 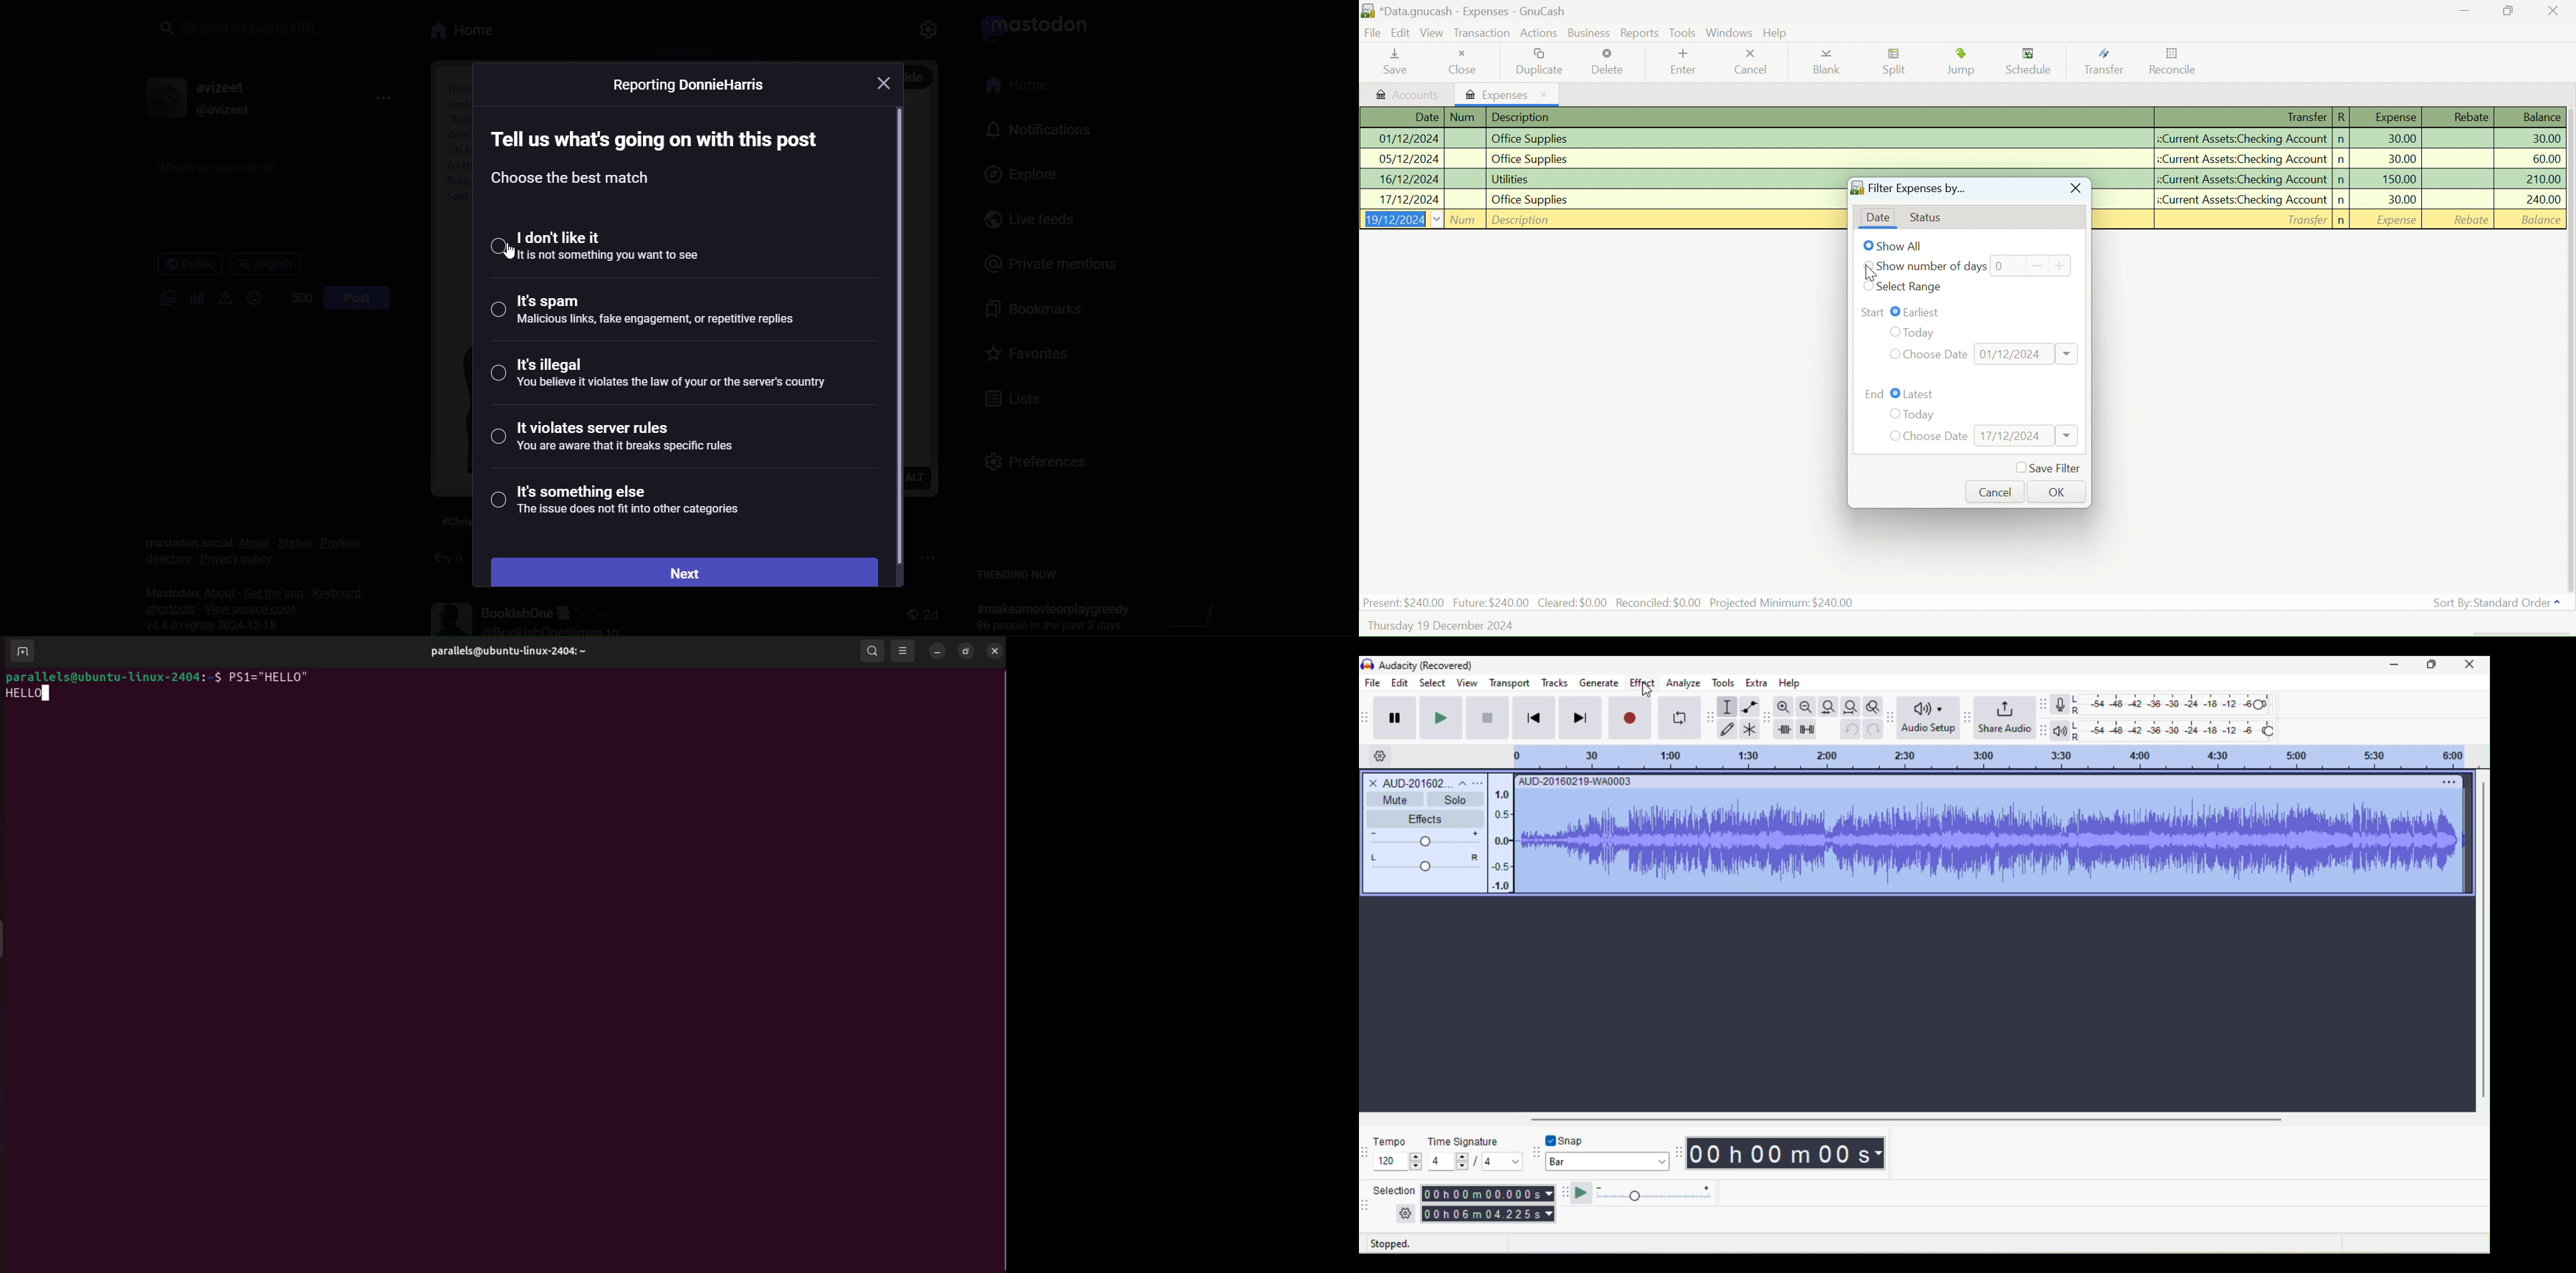 I want to click on audacity plat at speed, so click(x=1566, y=1195).